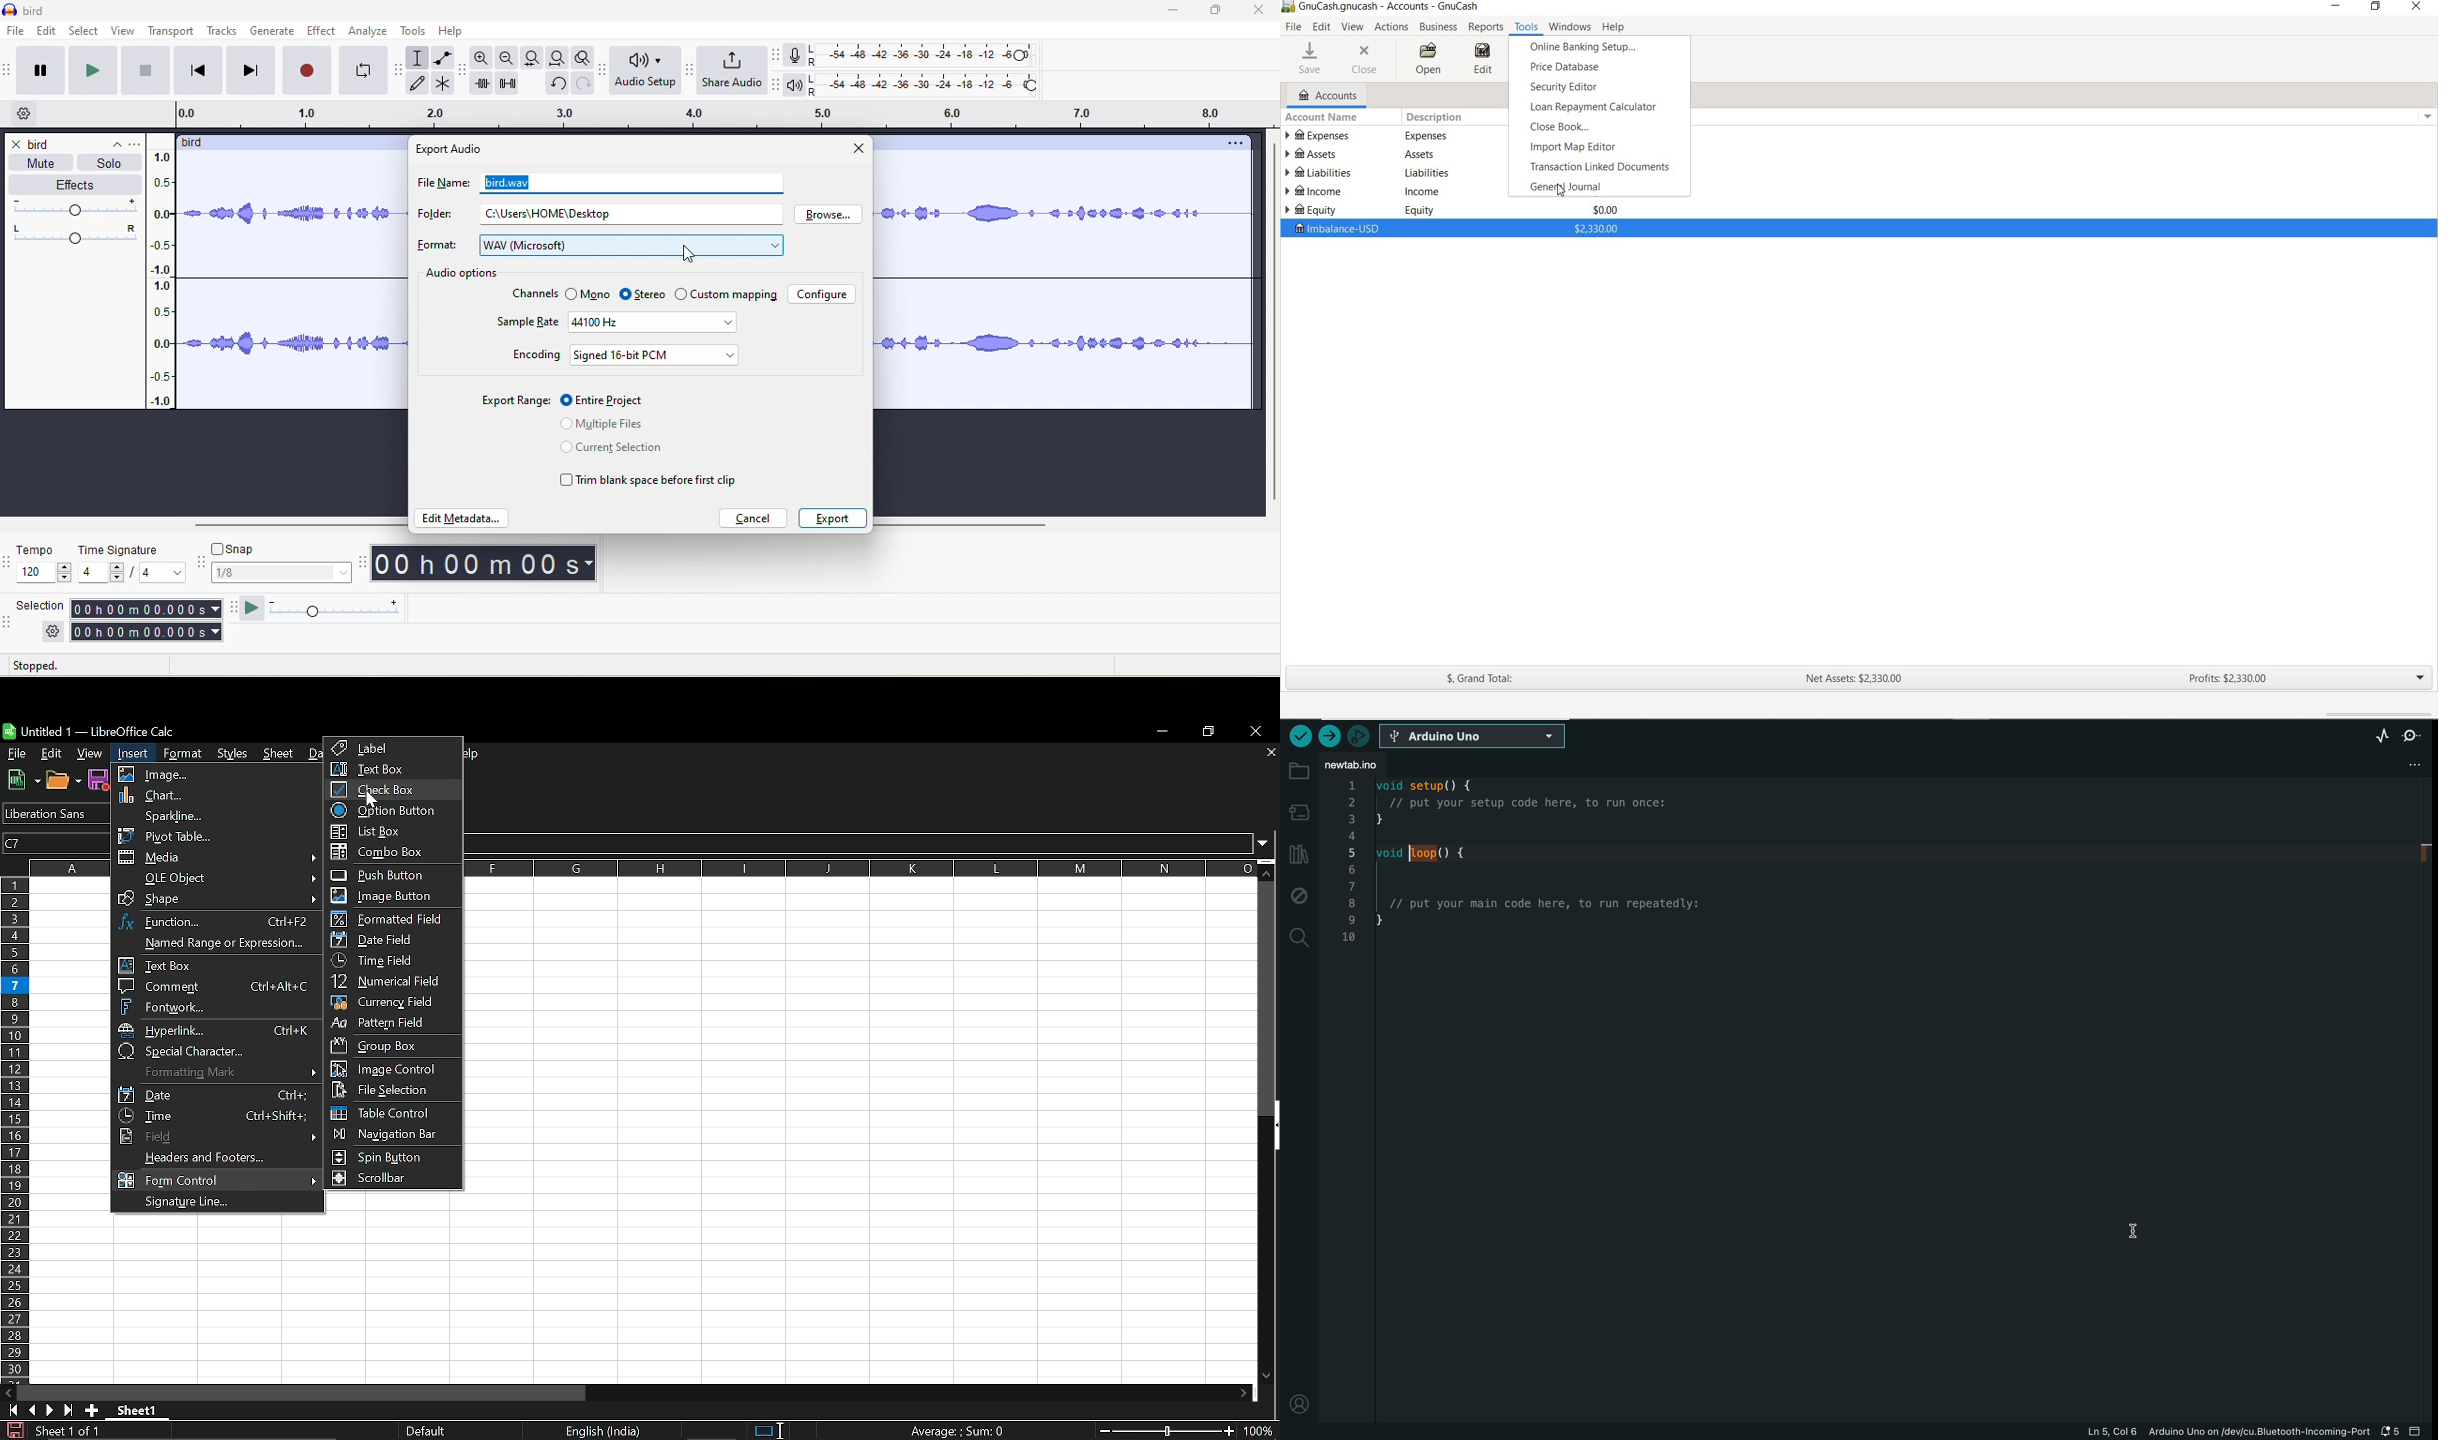 Image resolution: width=2464 pixels, height=1456 pixels. Describe the element at coordinates (164, 282) in the screenshot. I see `linear` at that location.